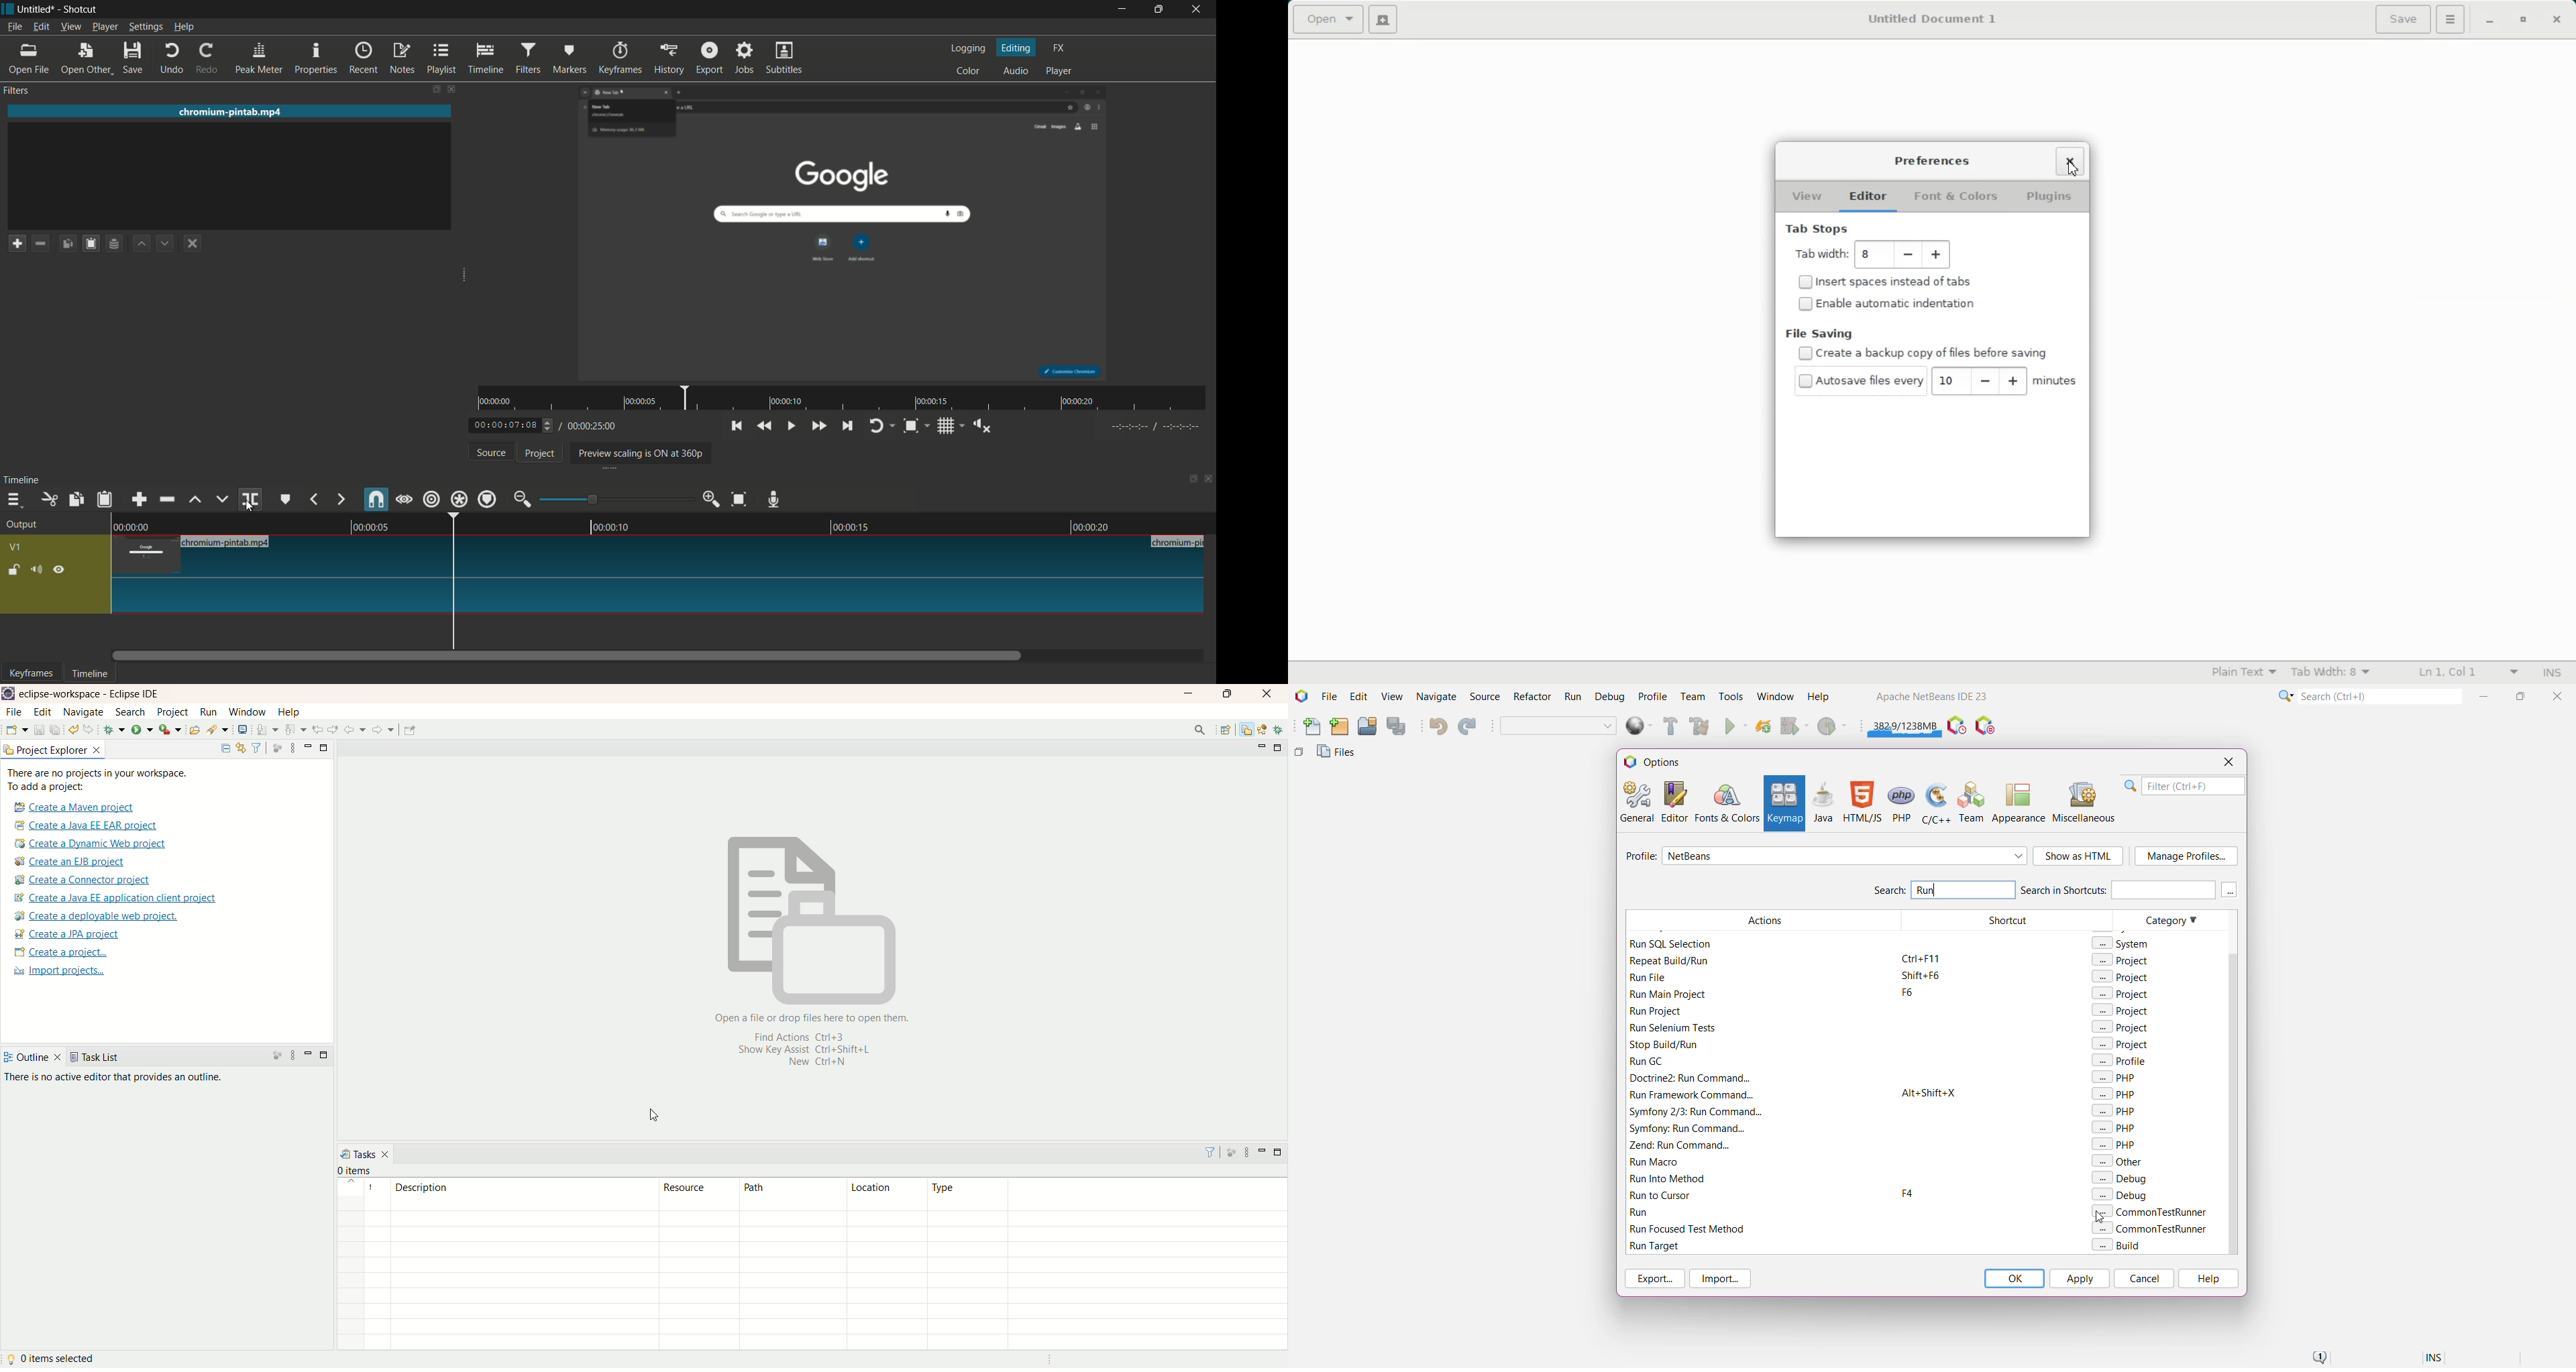 Image resolution: width=2576 pixels, height=1372 pixels. I want to click on split at playhead, so click(250, 500).